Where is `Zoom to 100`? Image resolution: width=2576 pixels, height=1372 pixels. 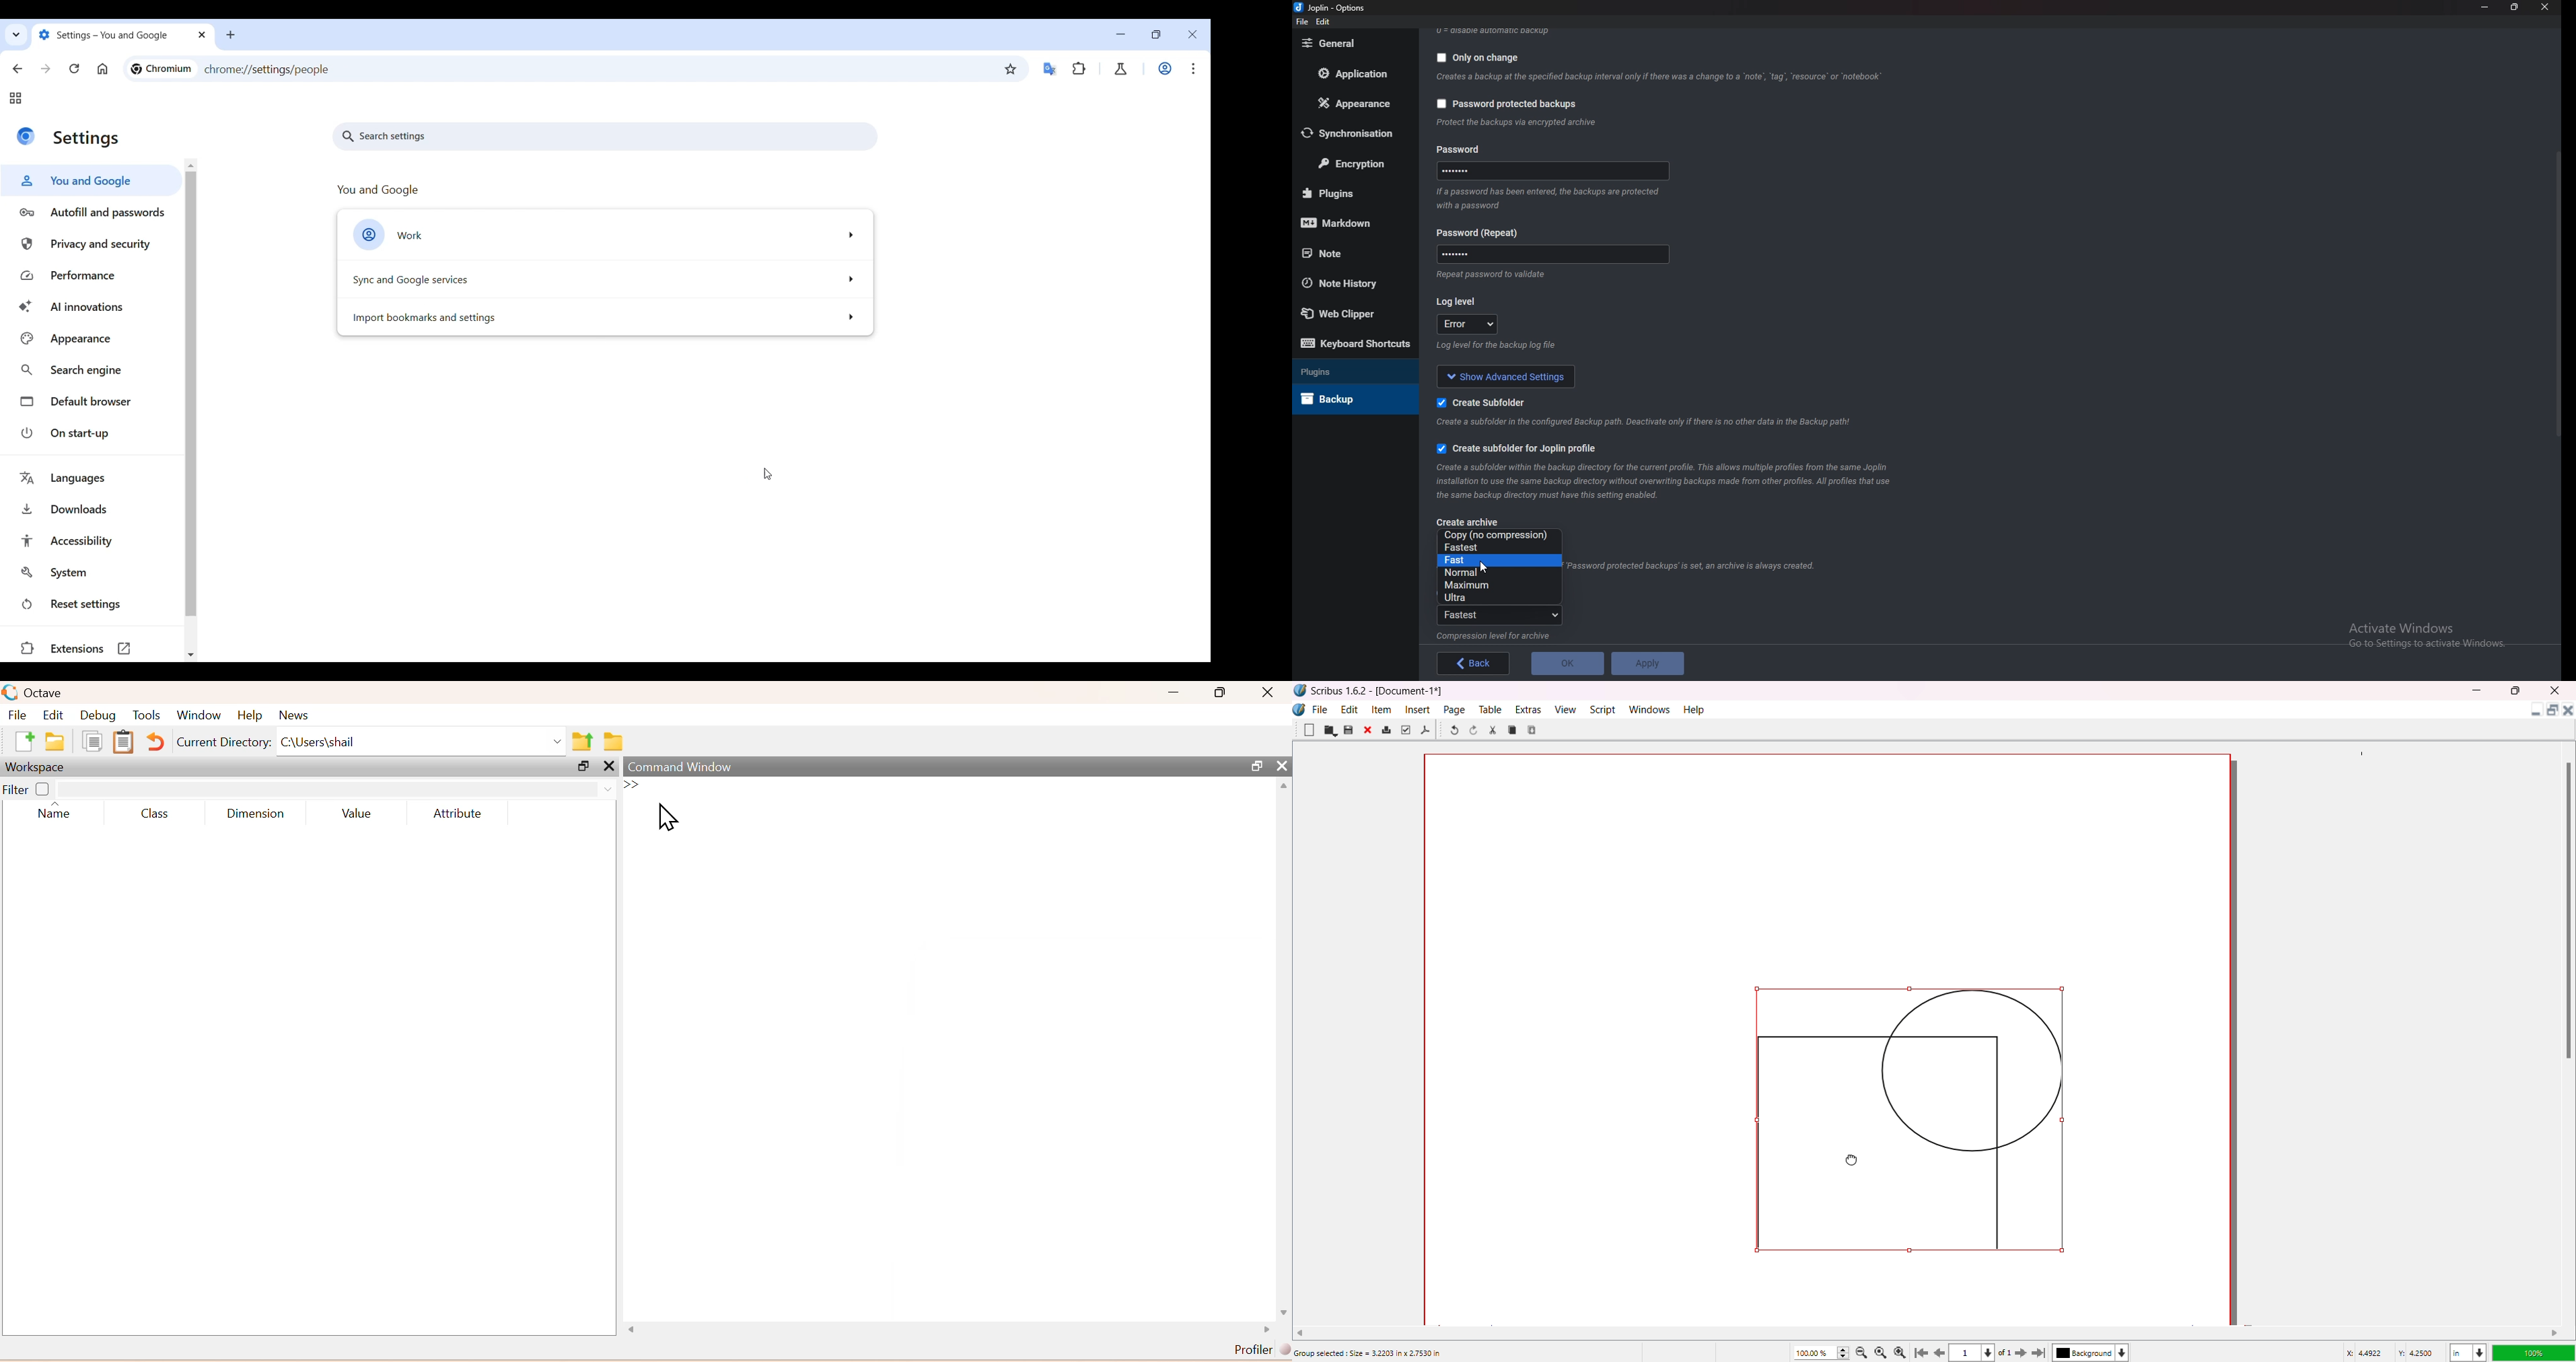 Zoom to 100 is located at coordinates (1883, 1351).